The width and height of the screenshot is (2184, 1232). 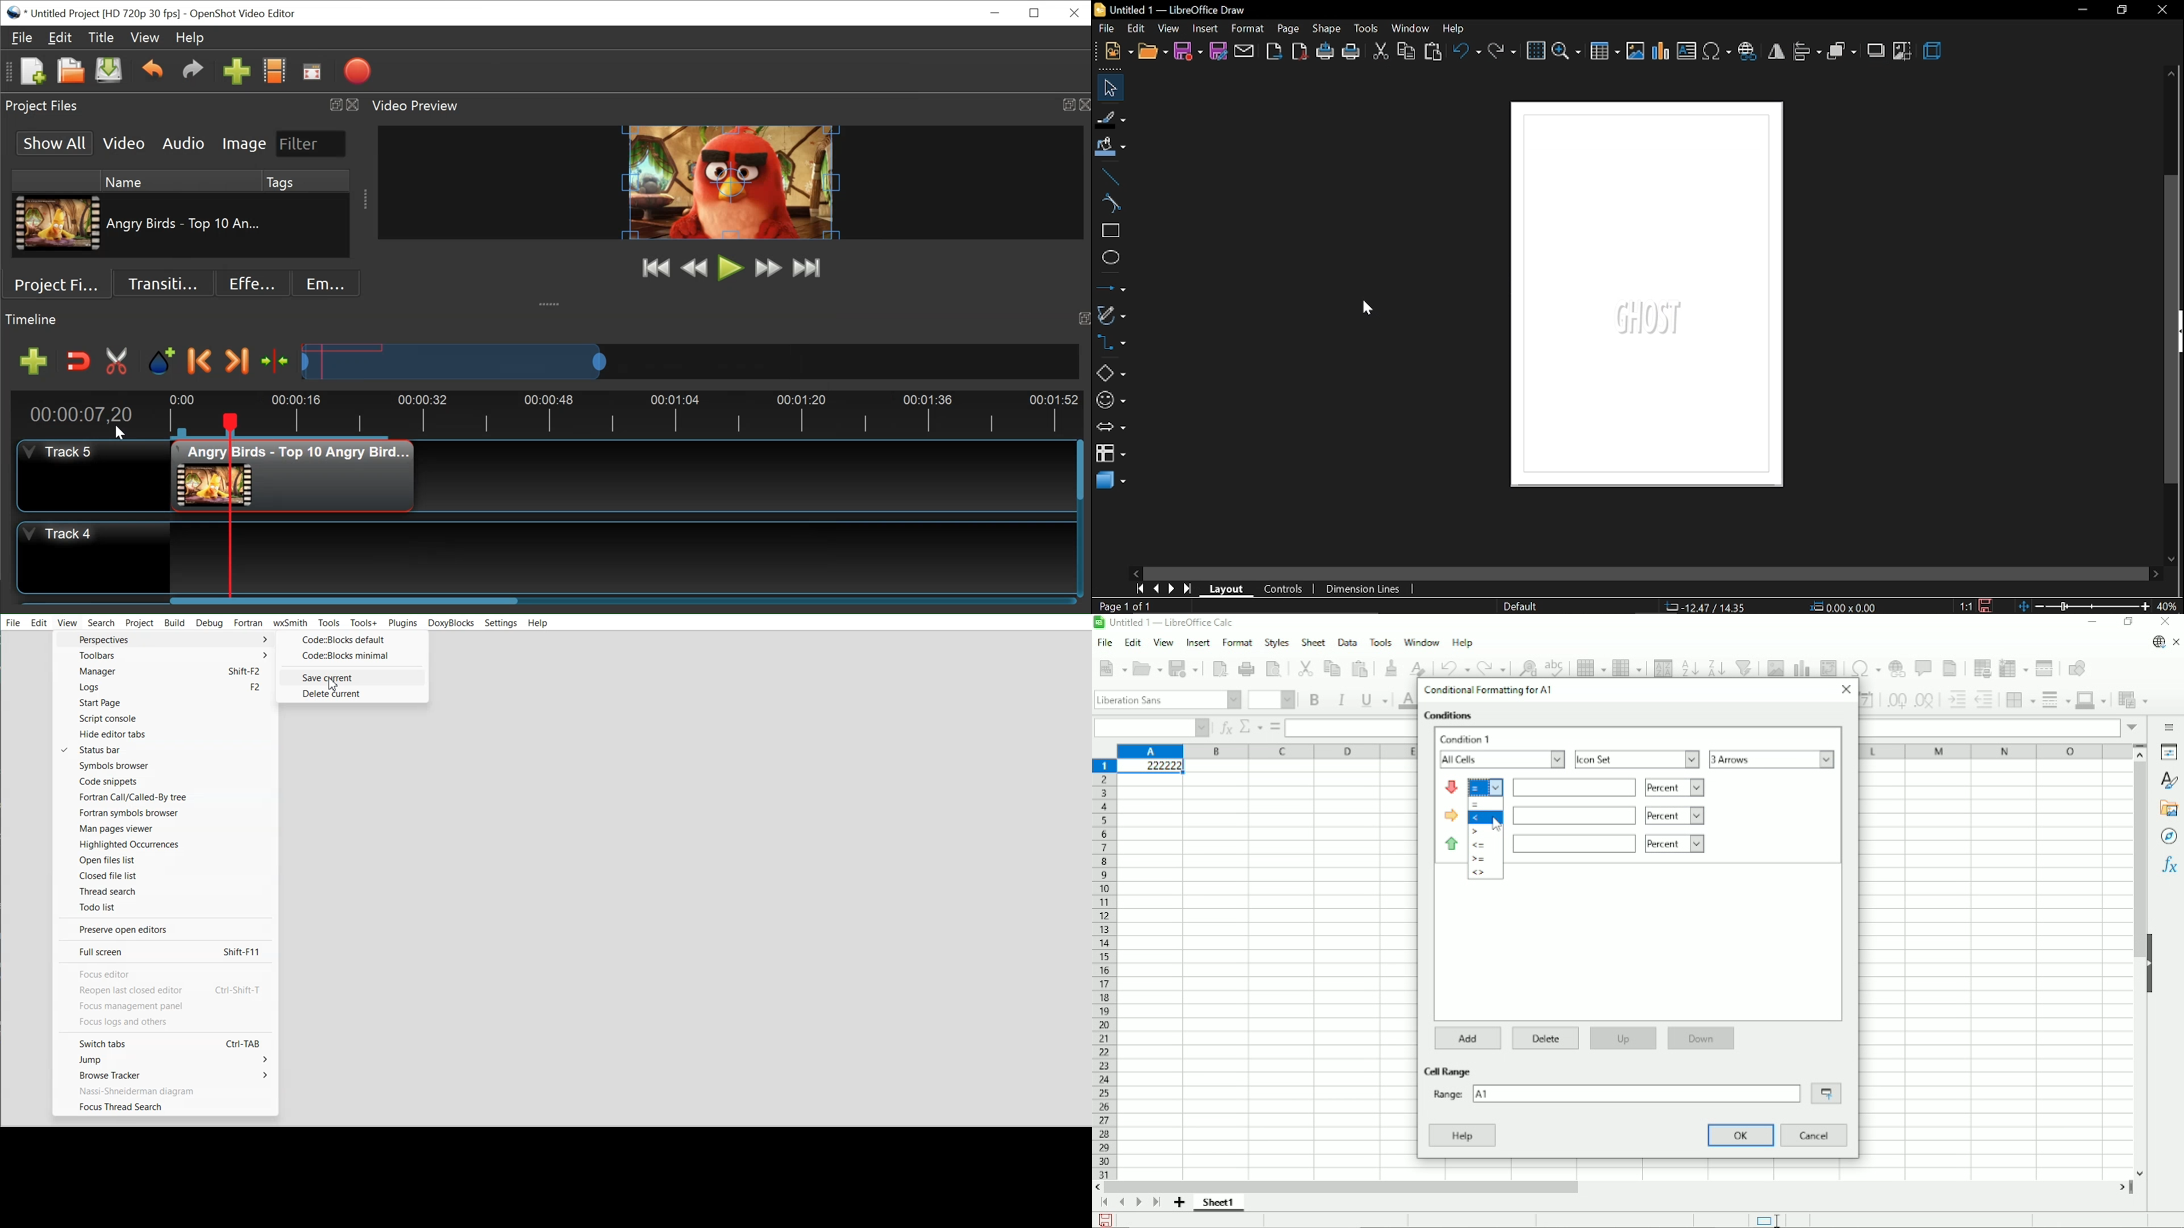 What do you see at coordinates (2122, 1186) in the screenshot?
I see `scroll right` at bounding box center [2122, 1186].